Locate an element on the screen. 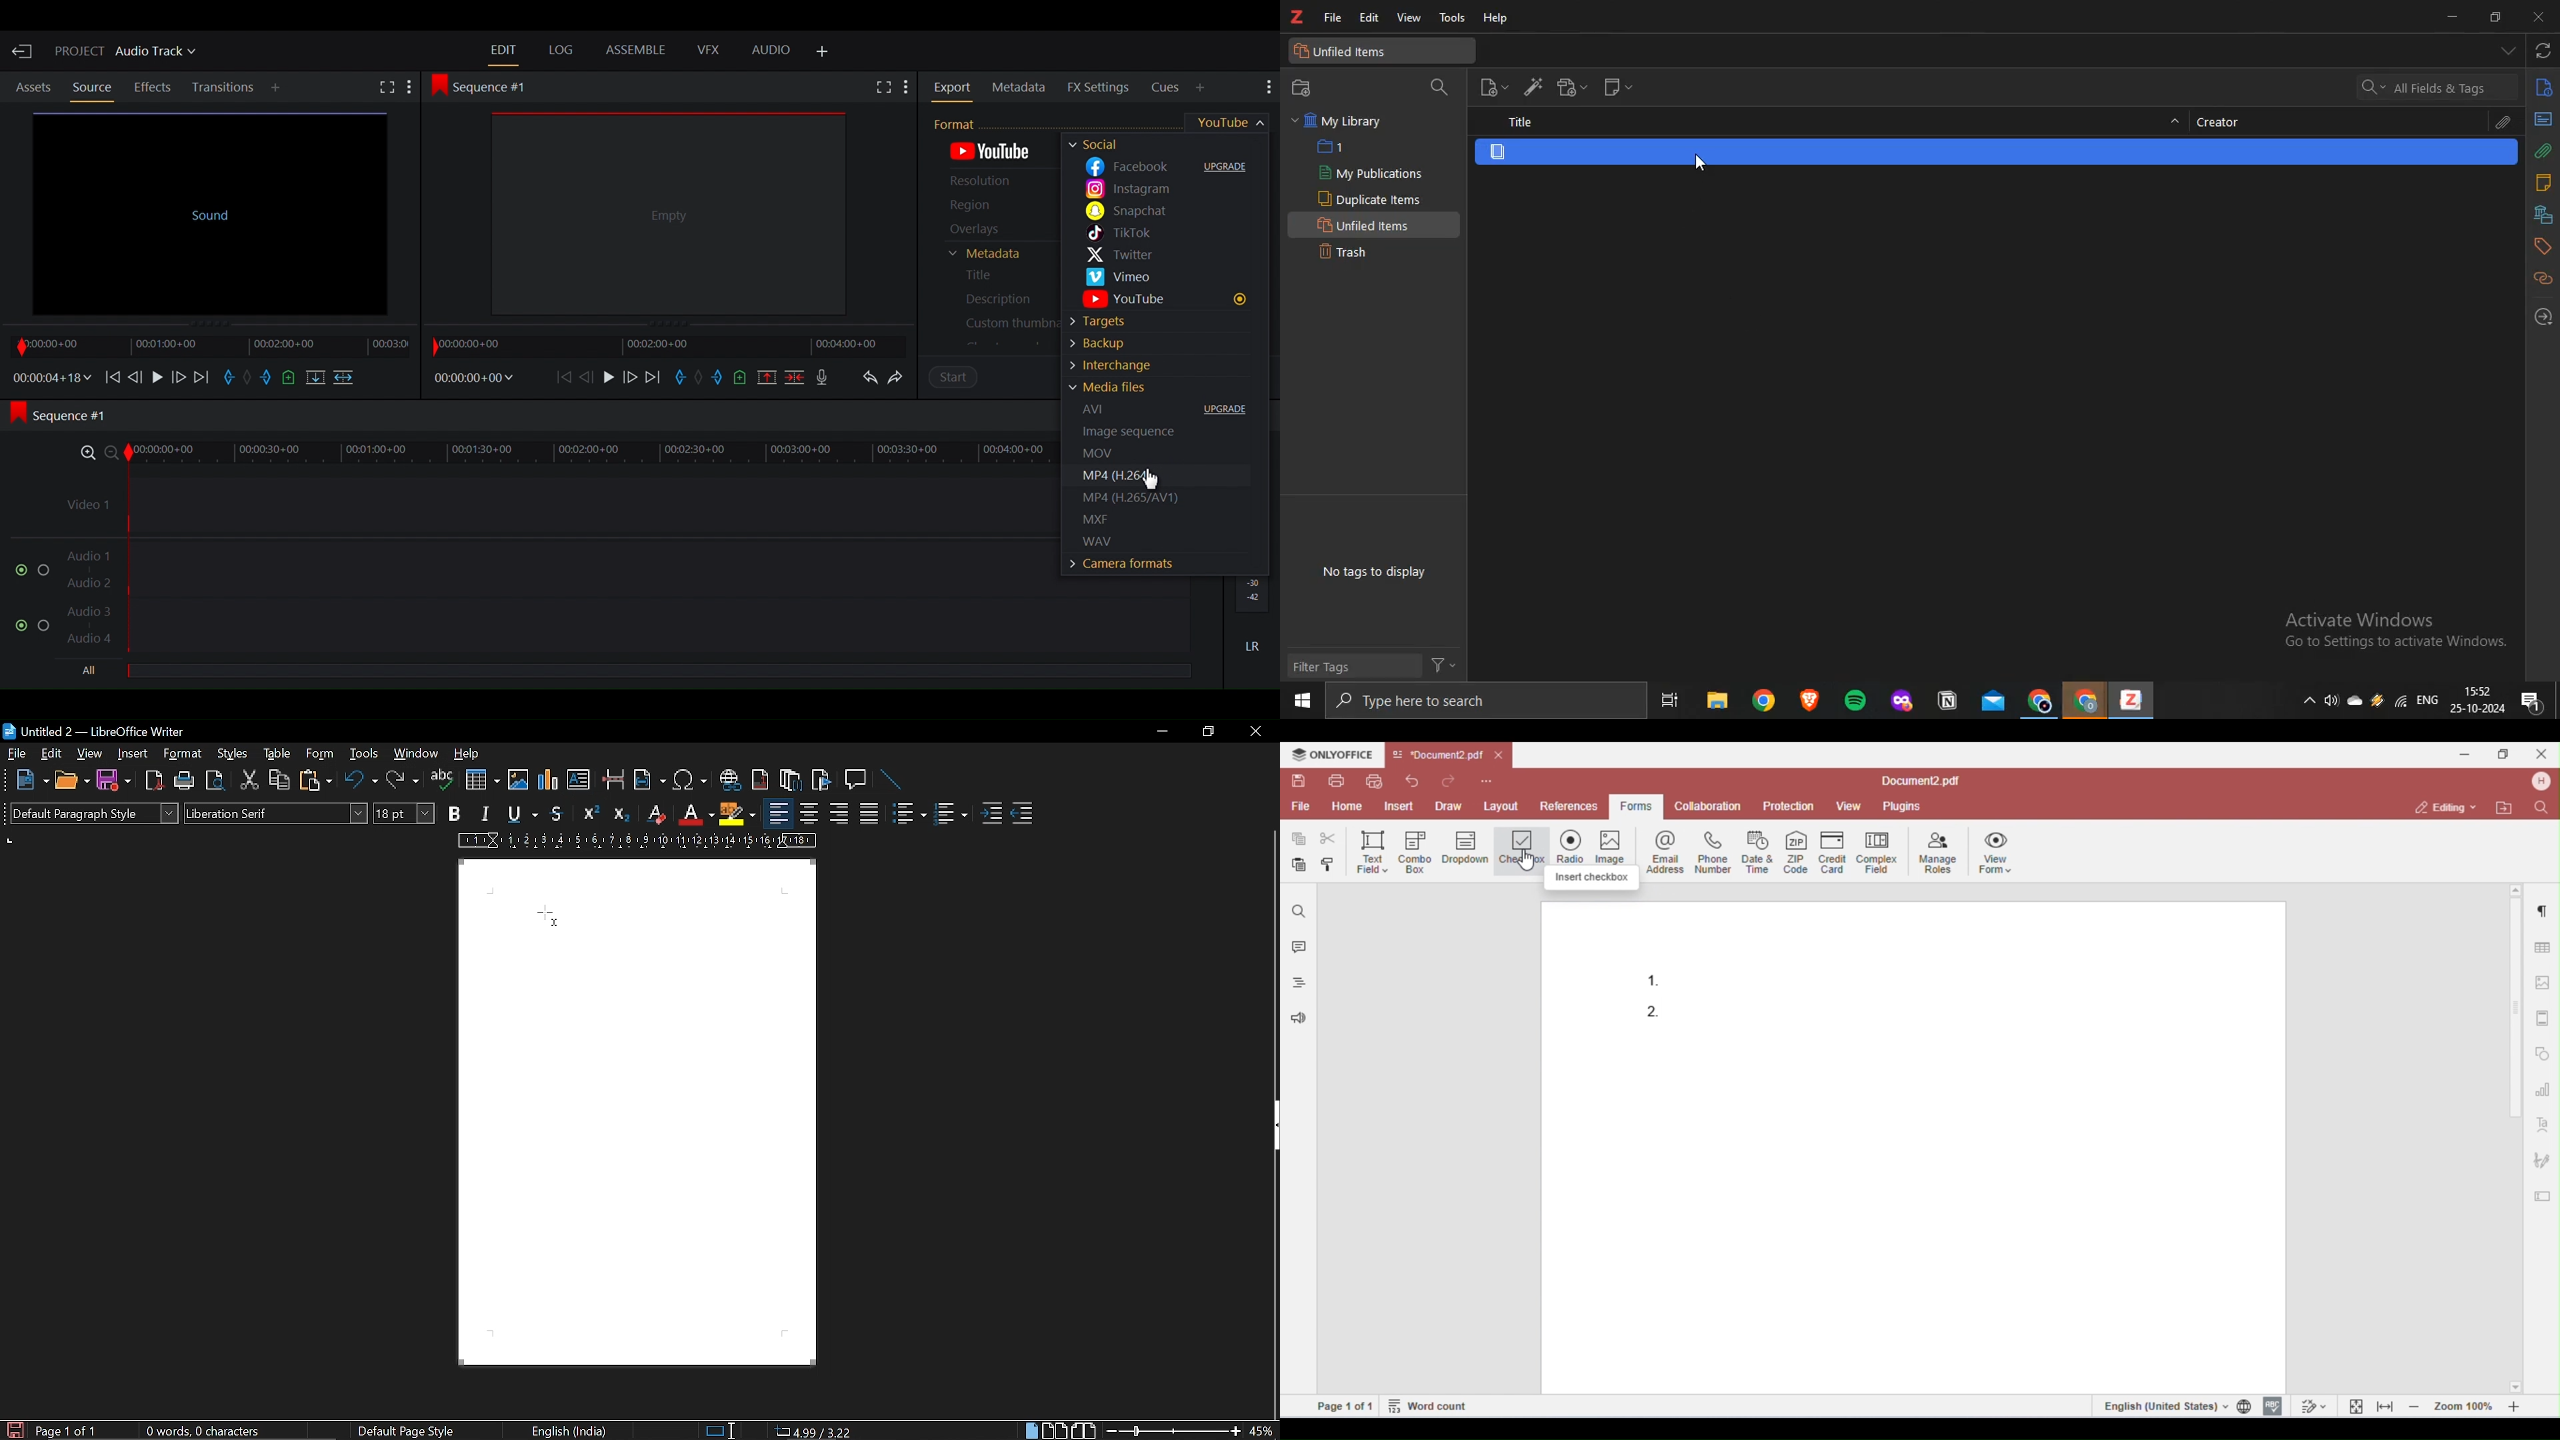  Current page is located at coordinates (637, 1113).